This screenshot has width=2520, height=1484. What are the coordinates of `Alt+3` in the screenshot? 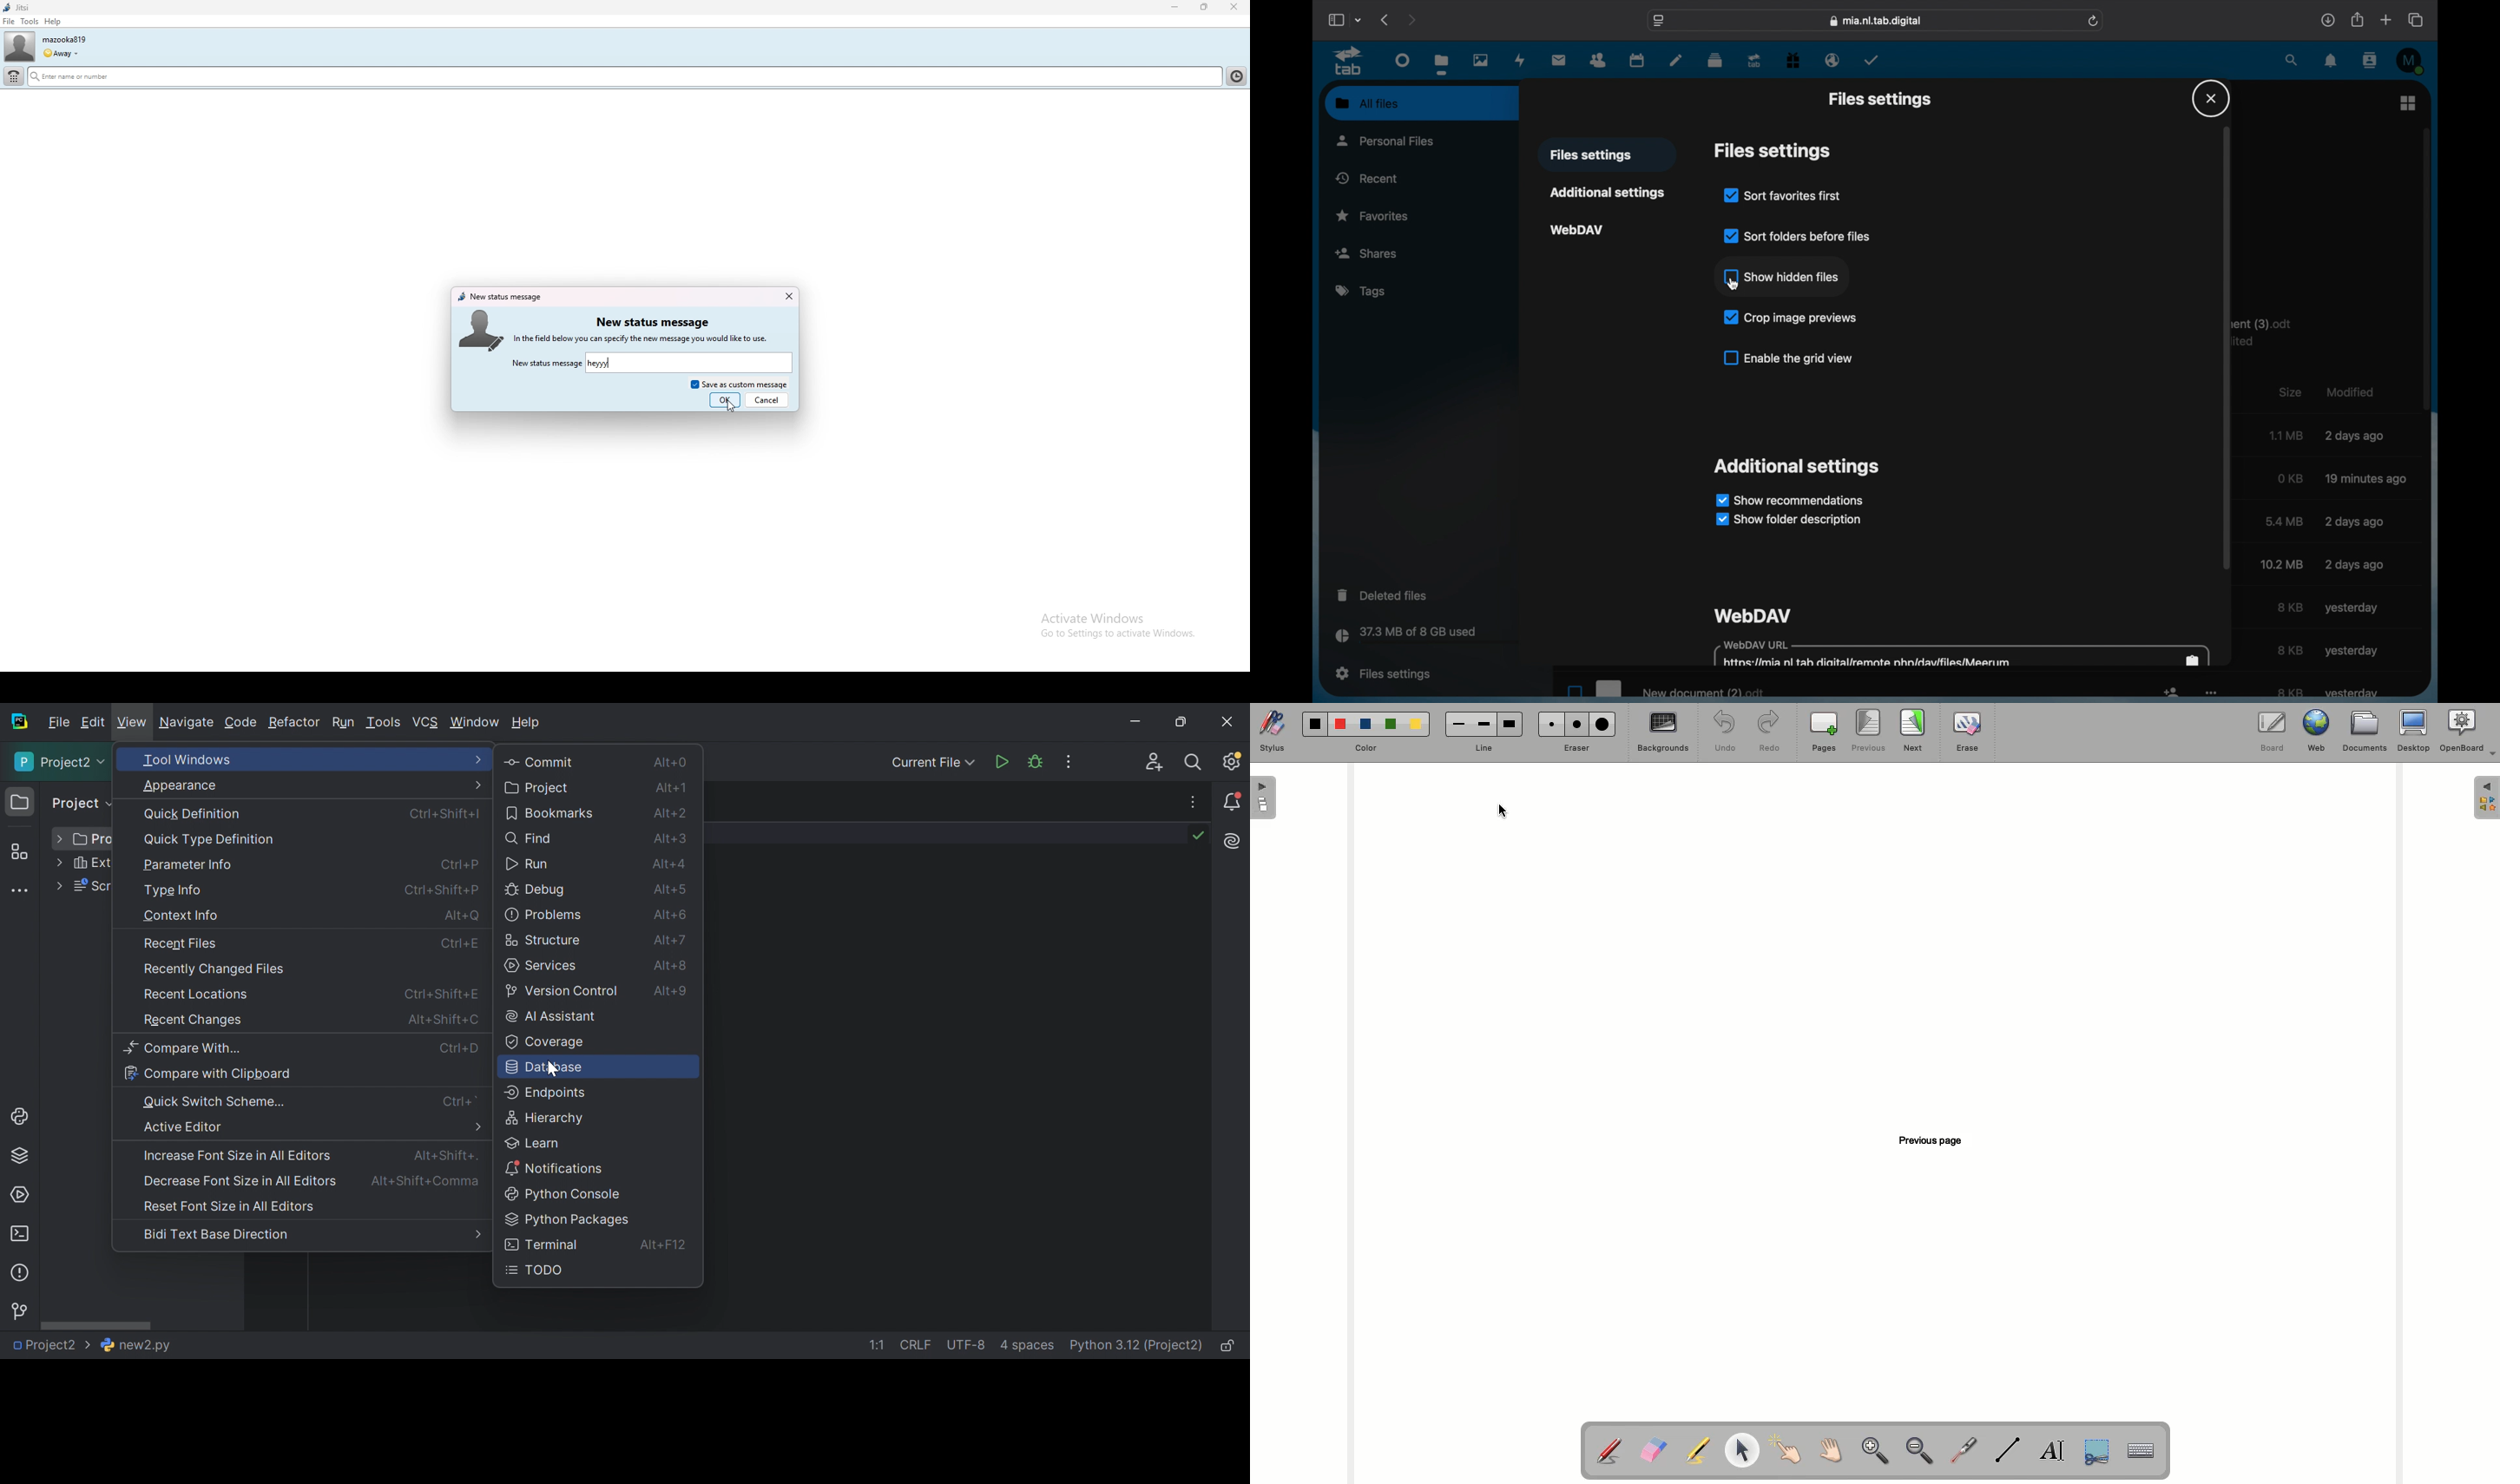 It's located at (671, 840).